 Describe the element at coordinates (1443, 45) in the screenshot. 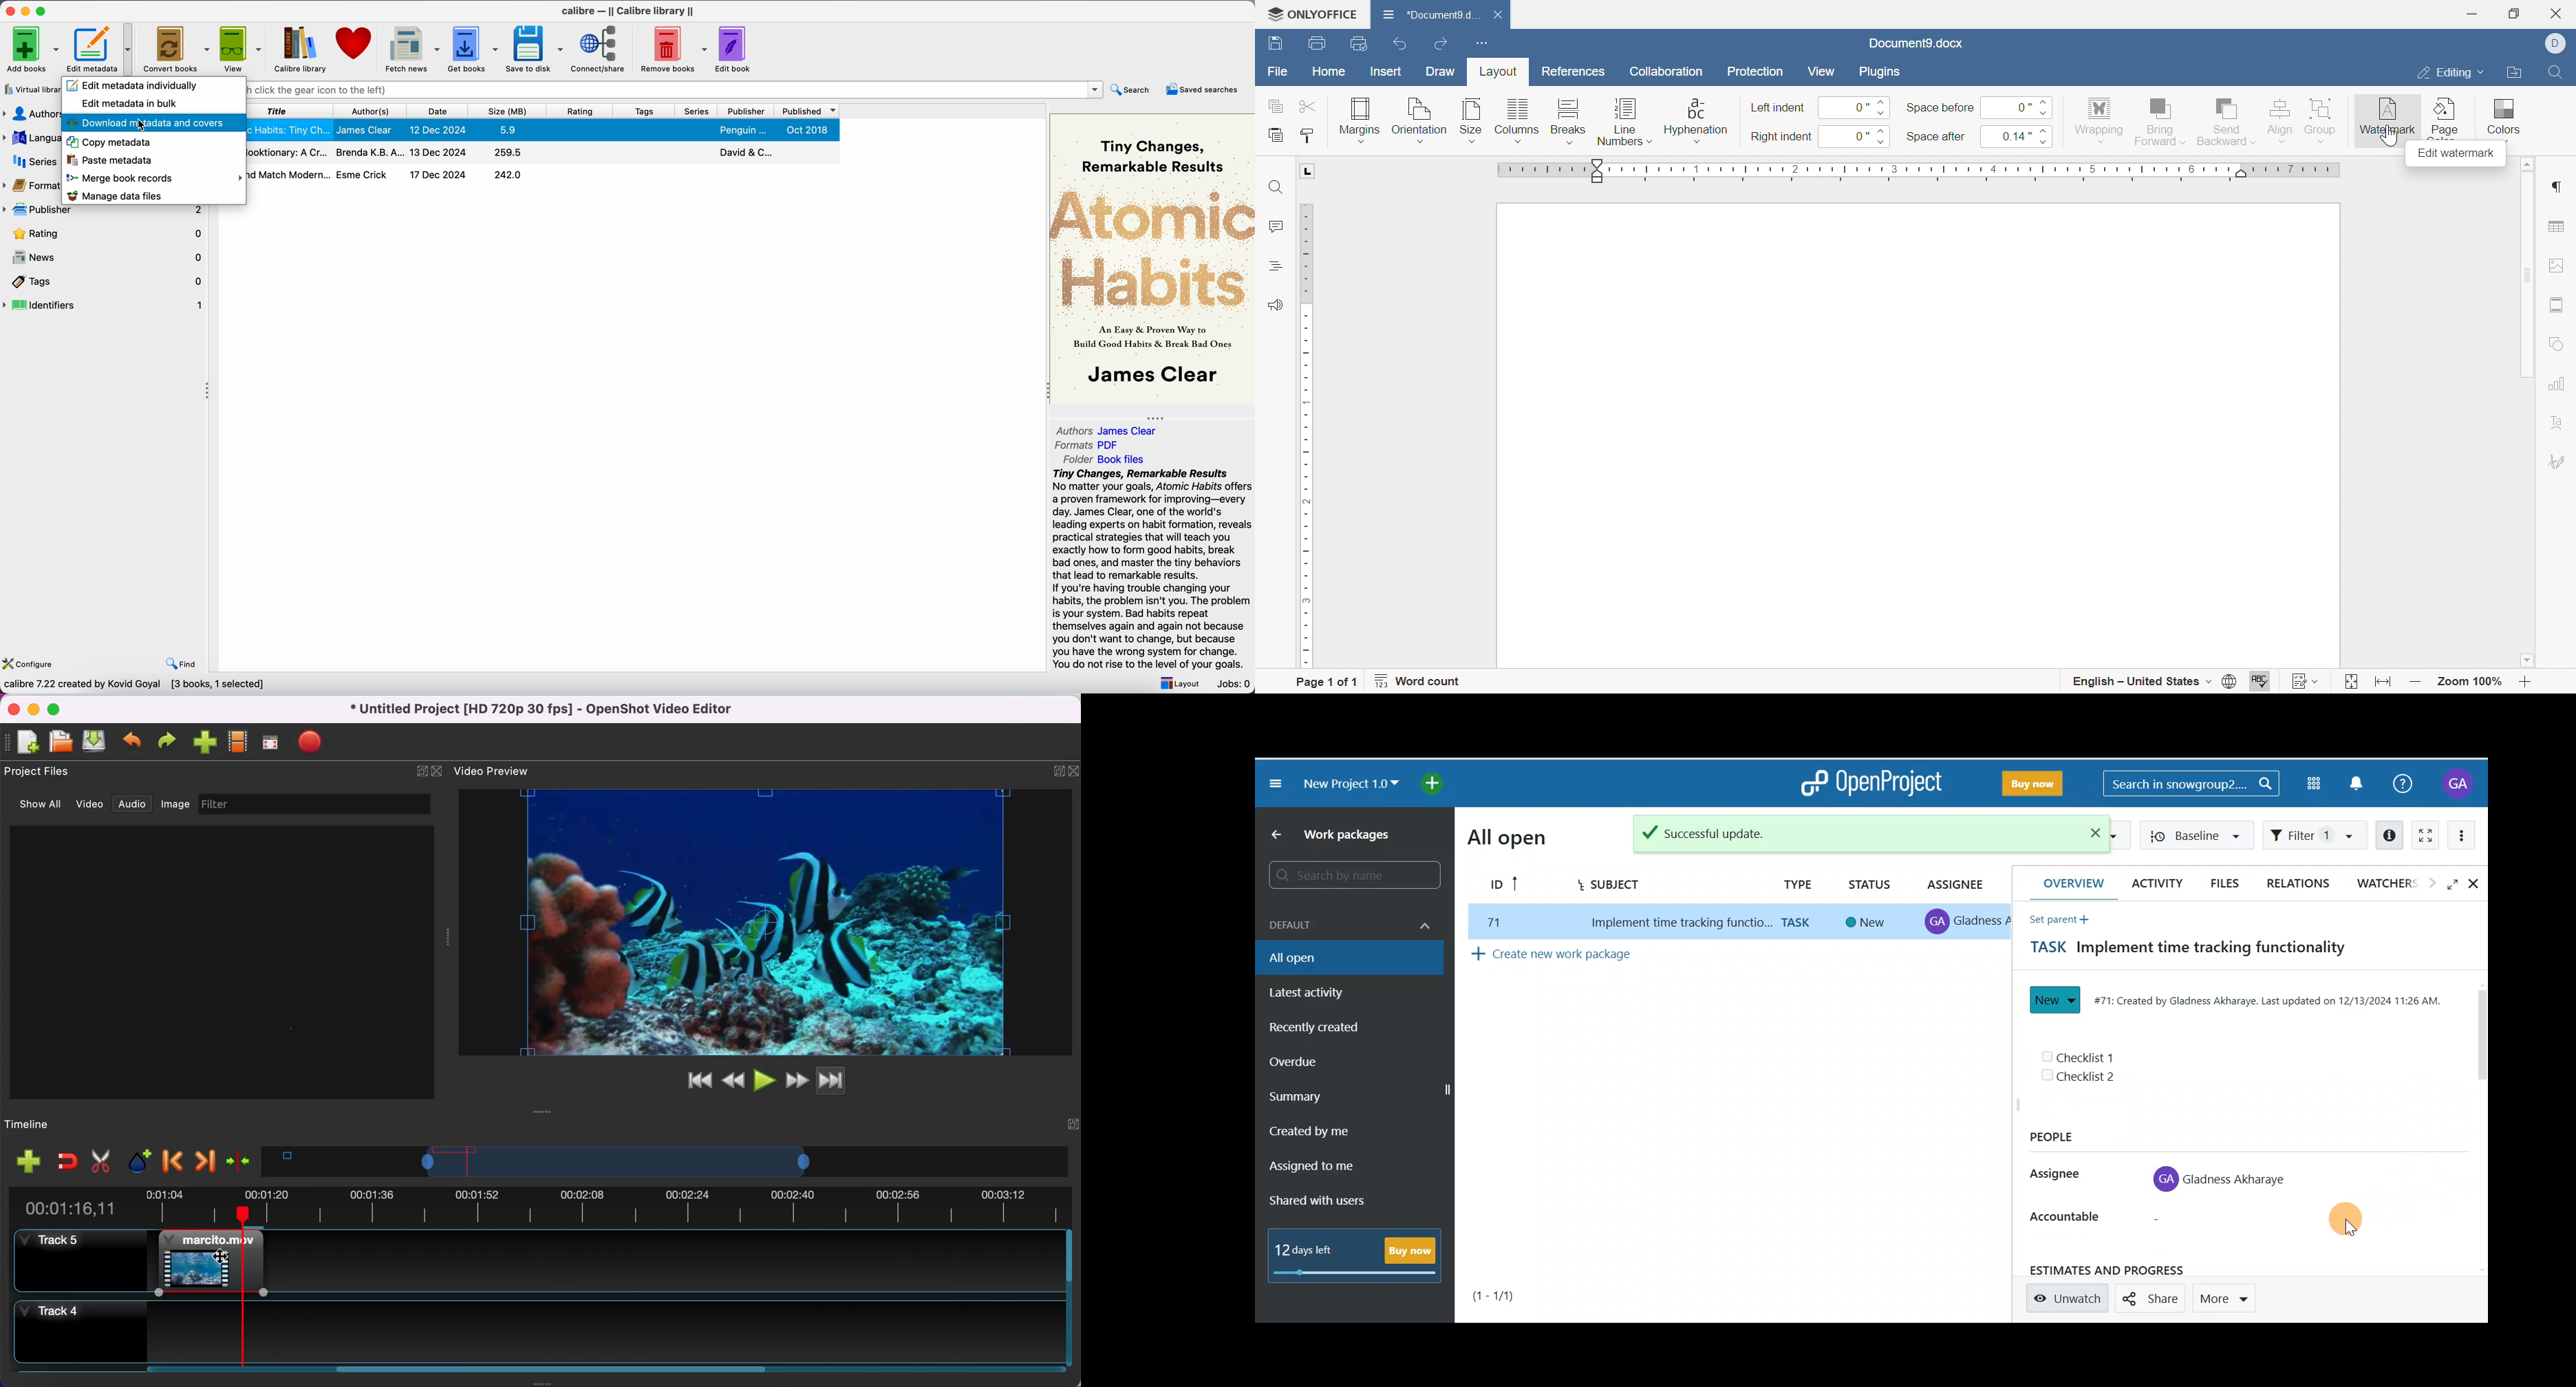

I see `redo` at that location.